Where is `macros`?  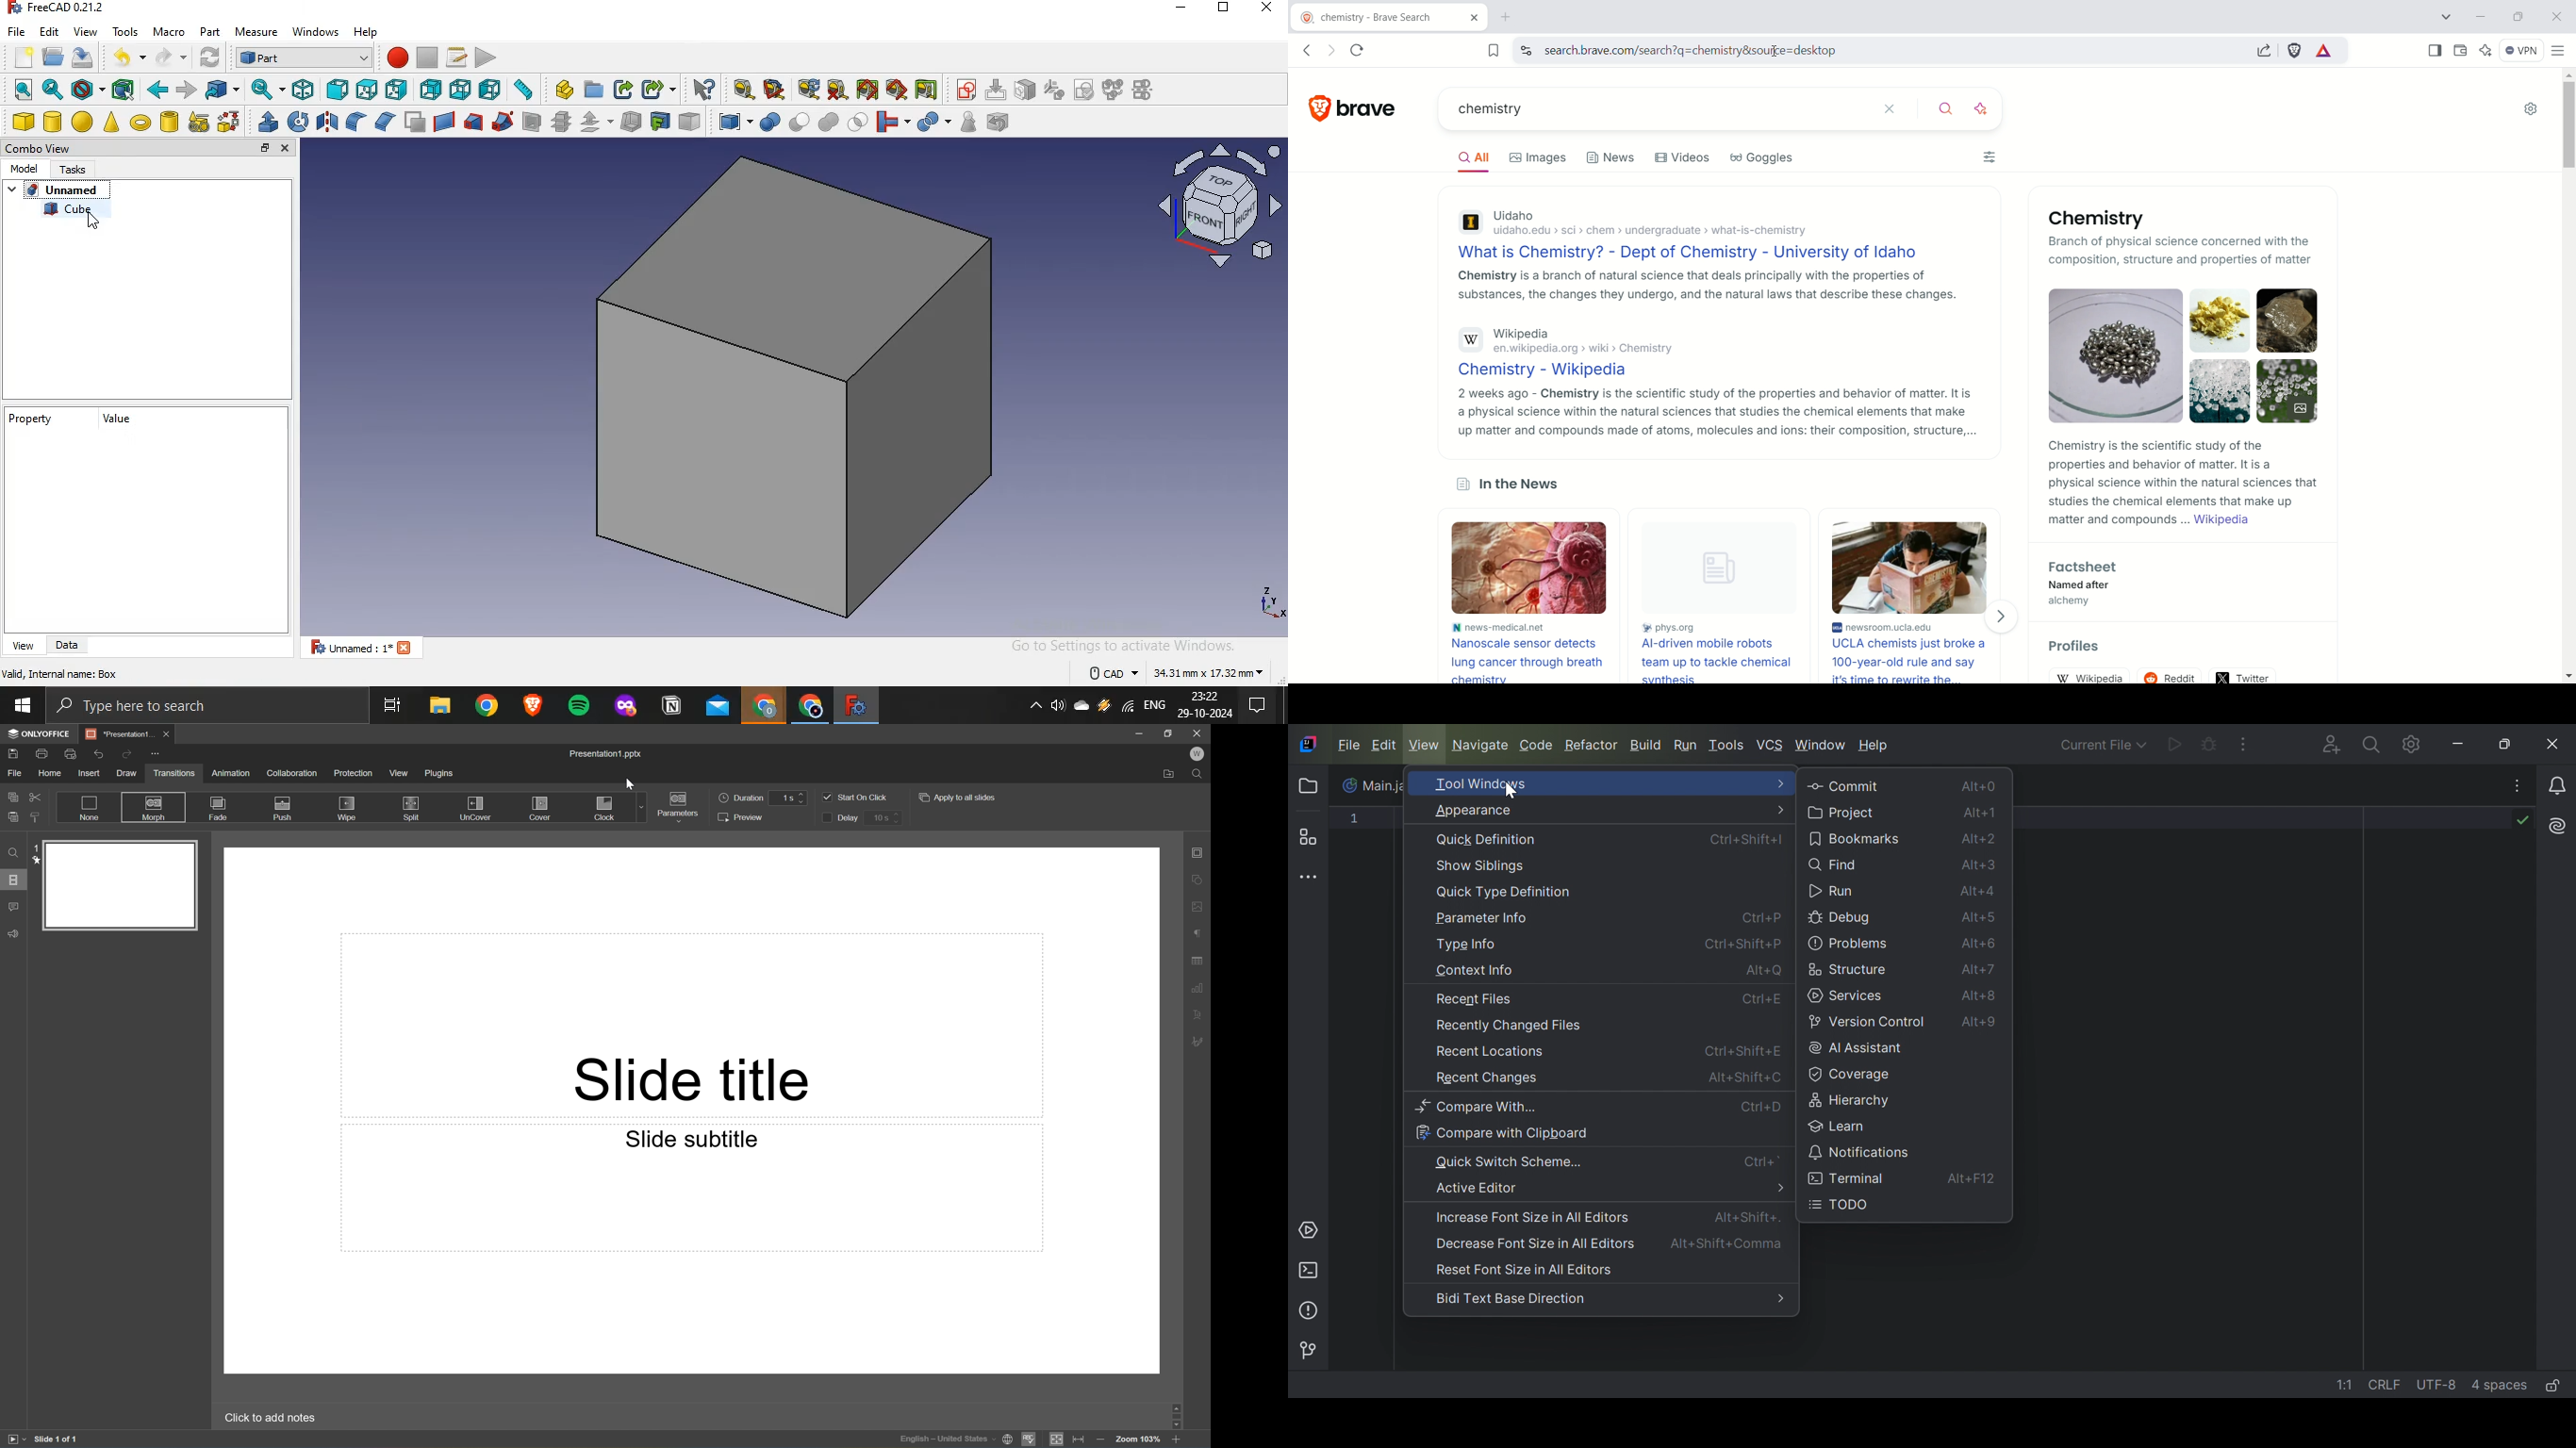
macros is located at coordinates (456, 57).